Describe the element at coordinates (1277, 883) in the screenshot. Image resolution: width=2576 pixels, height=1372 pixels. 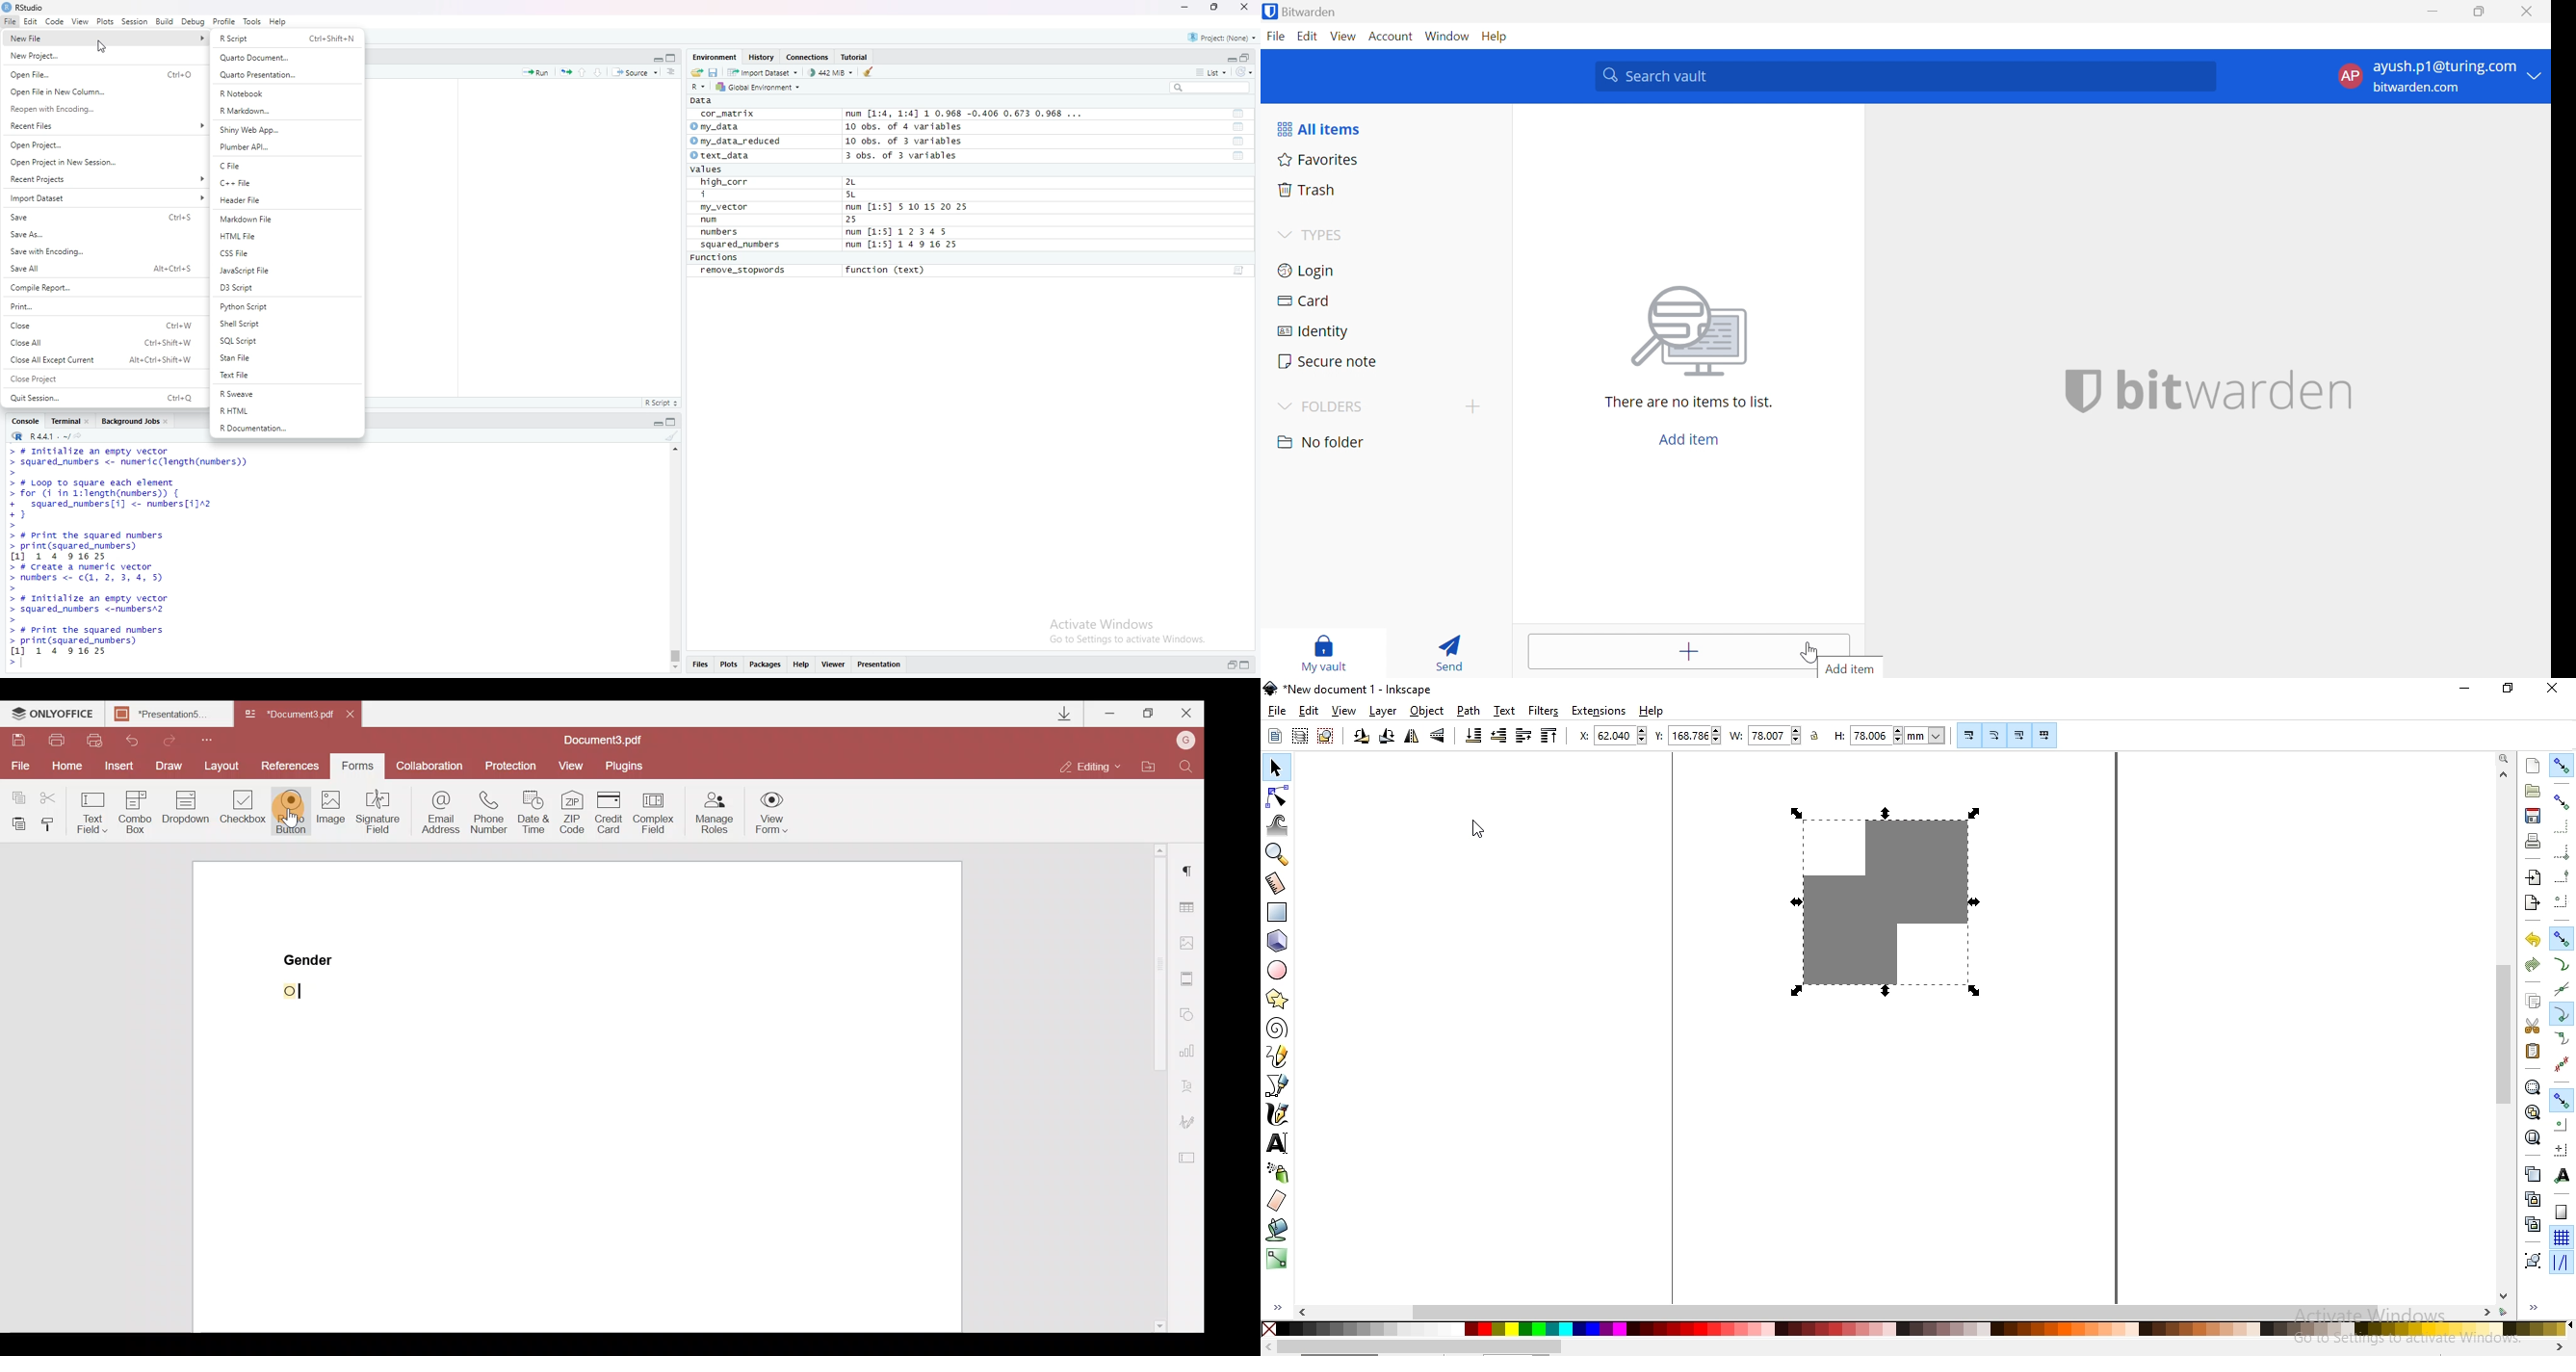
I see `measurement tool` at that location.